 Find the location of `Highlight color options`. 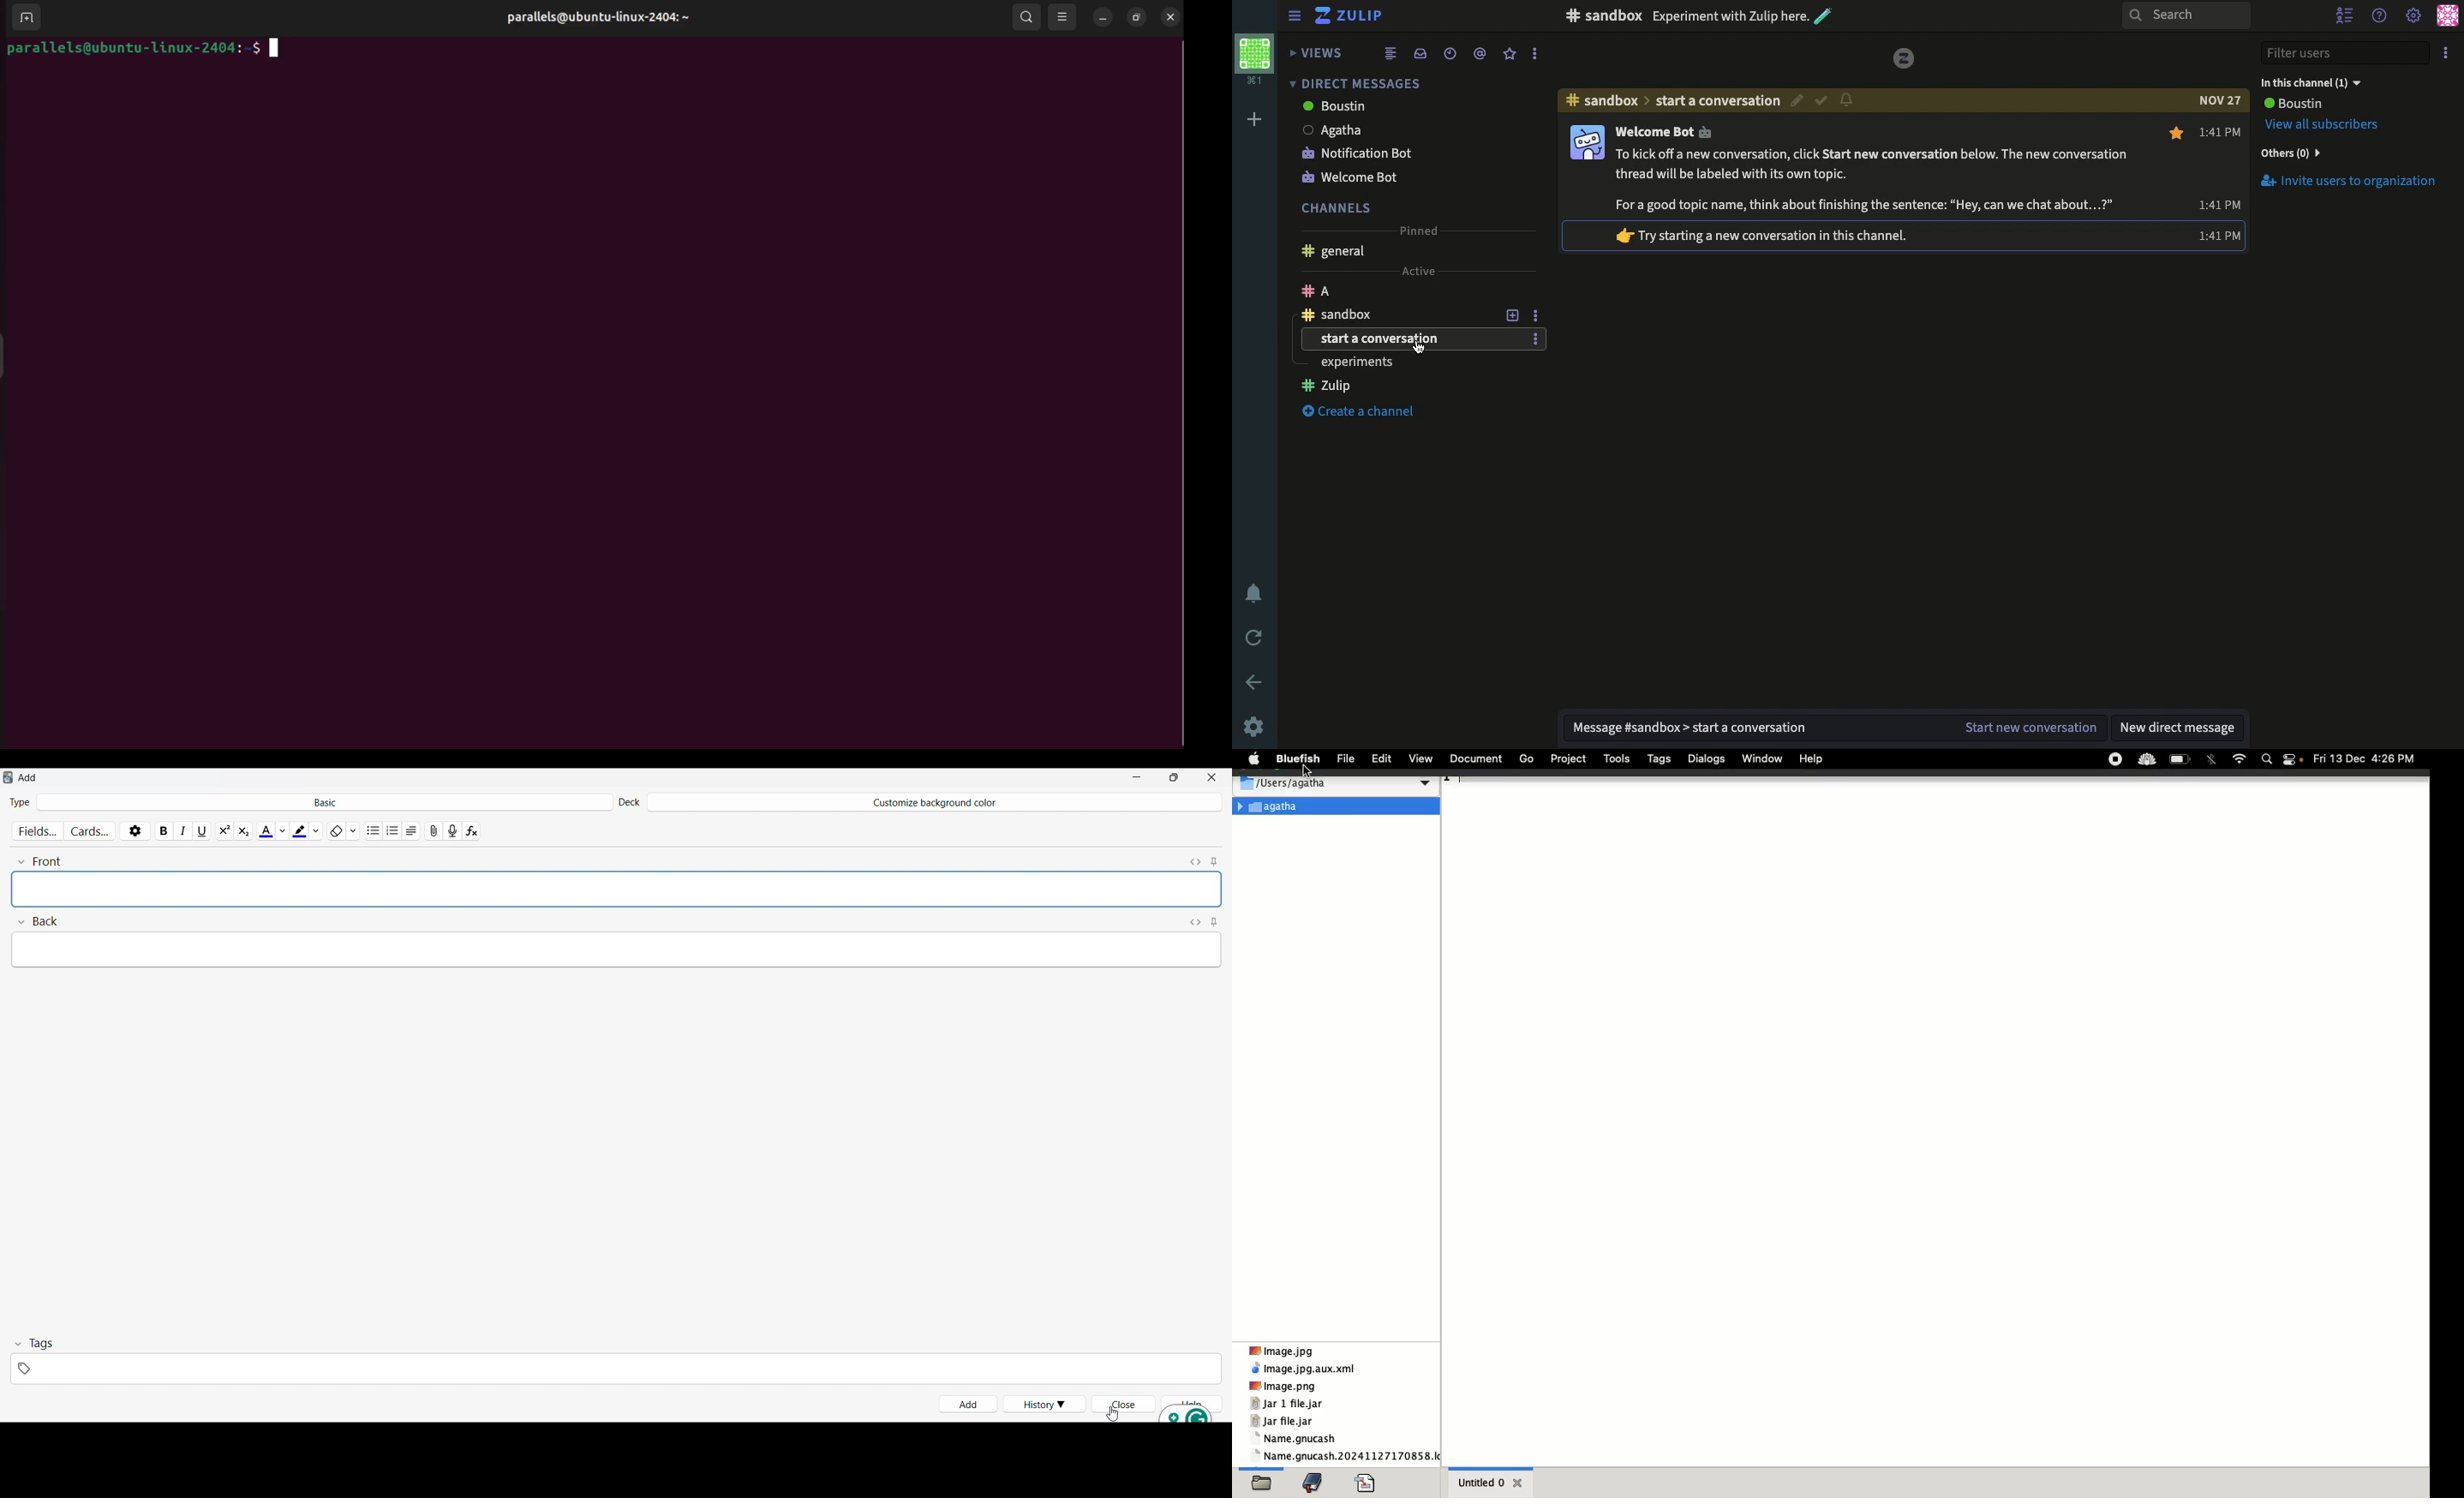

Highlight color options is located at coordinates (316, 829).